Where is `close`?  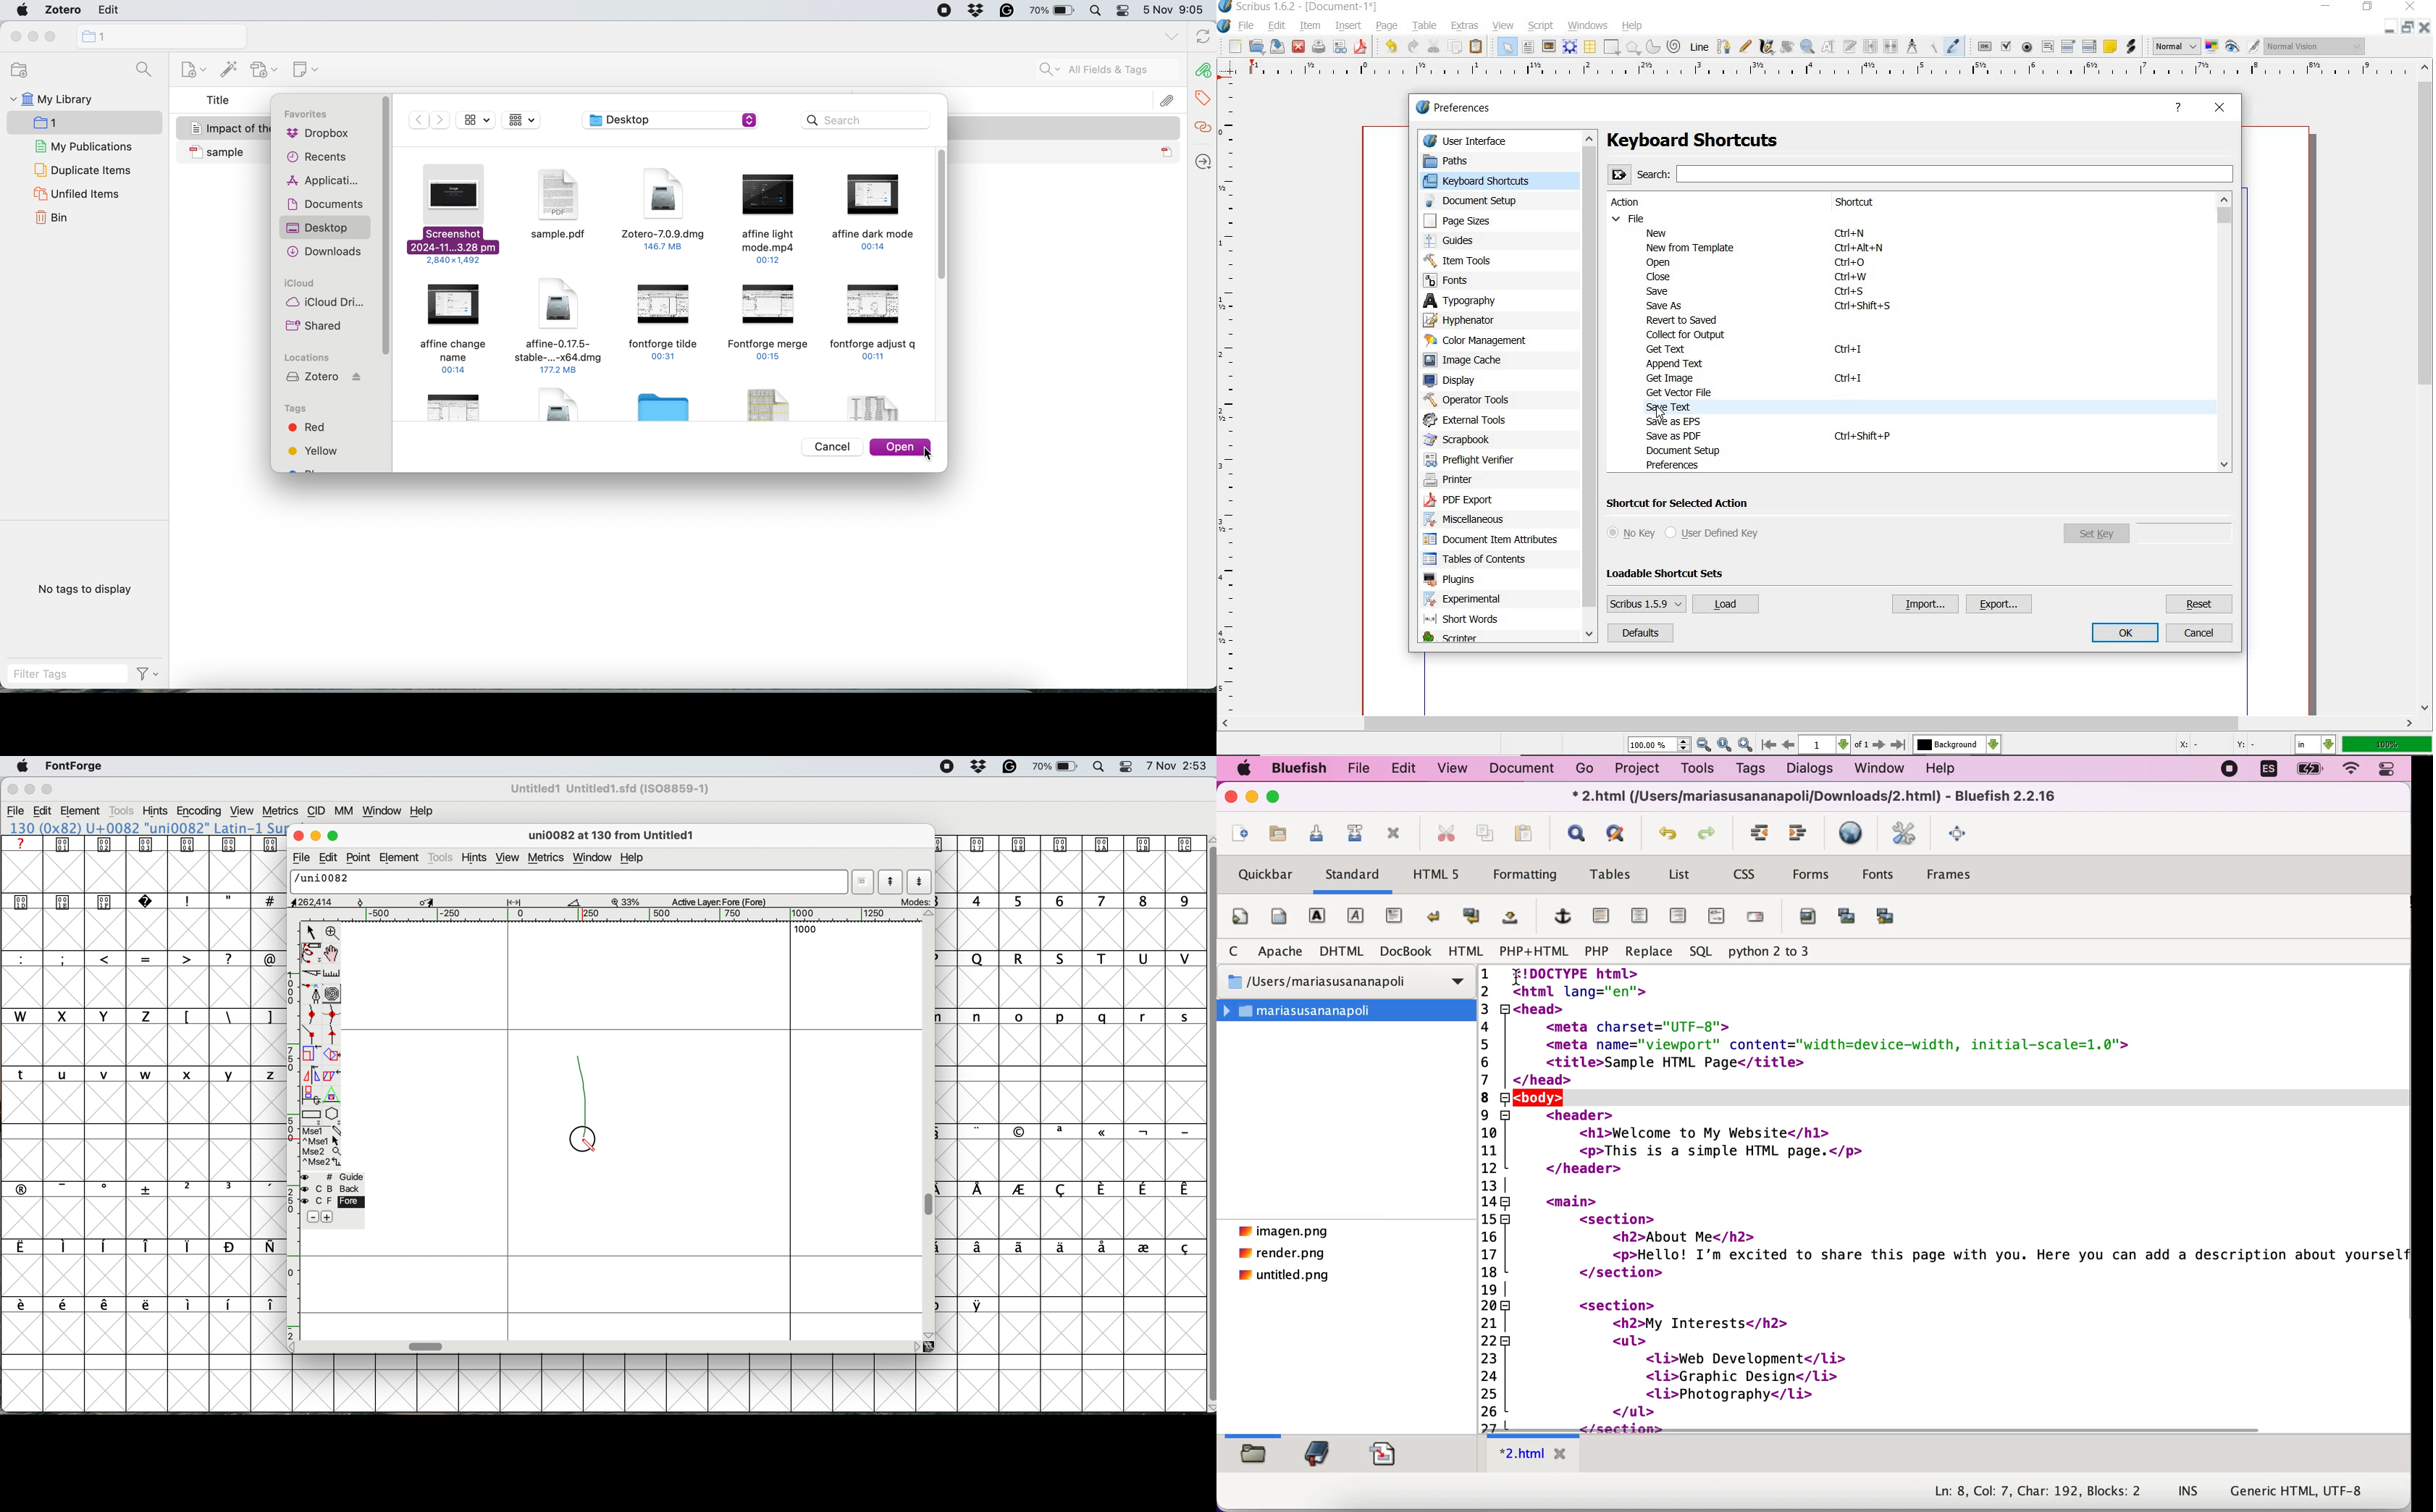
close is located at coordinates (12, 790).